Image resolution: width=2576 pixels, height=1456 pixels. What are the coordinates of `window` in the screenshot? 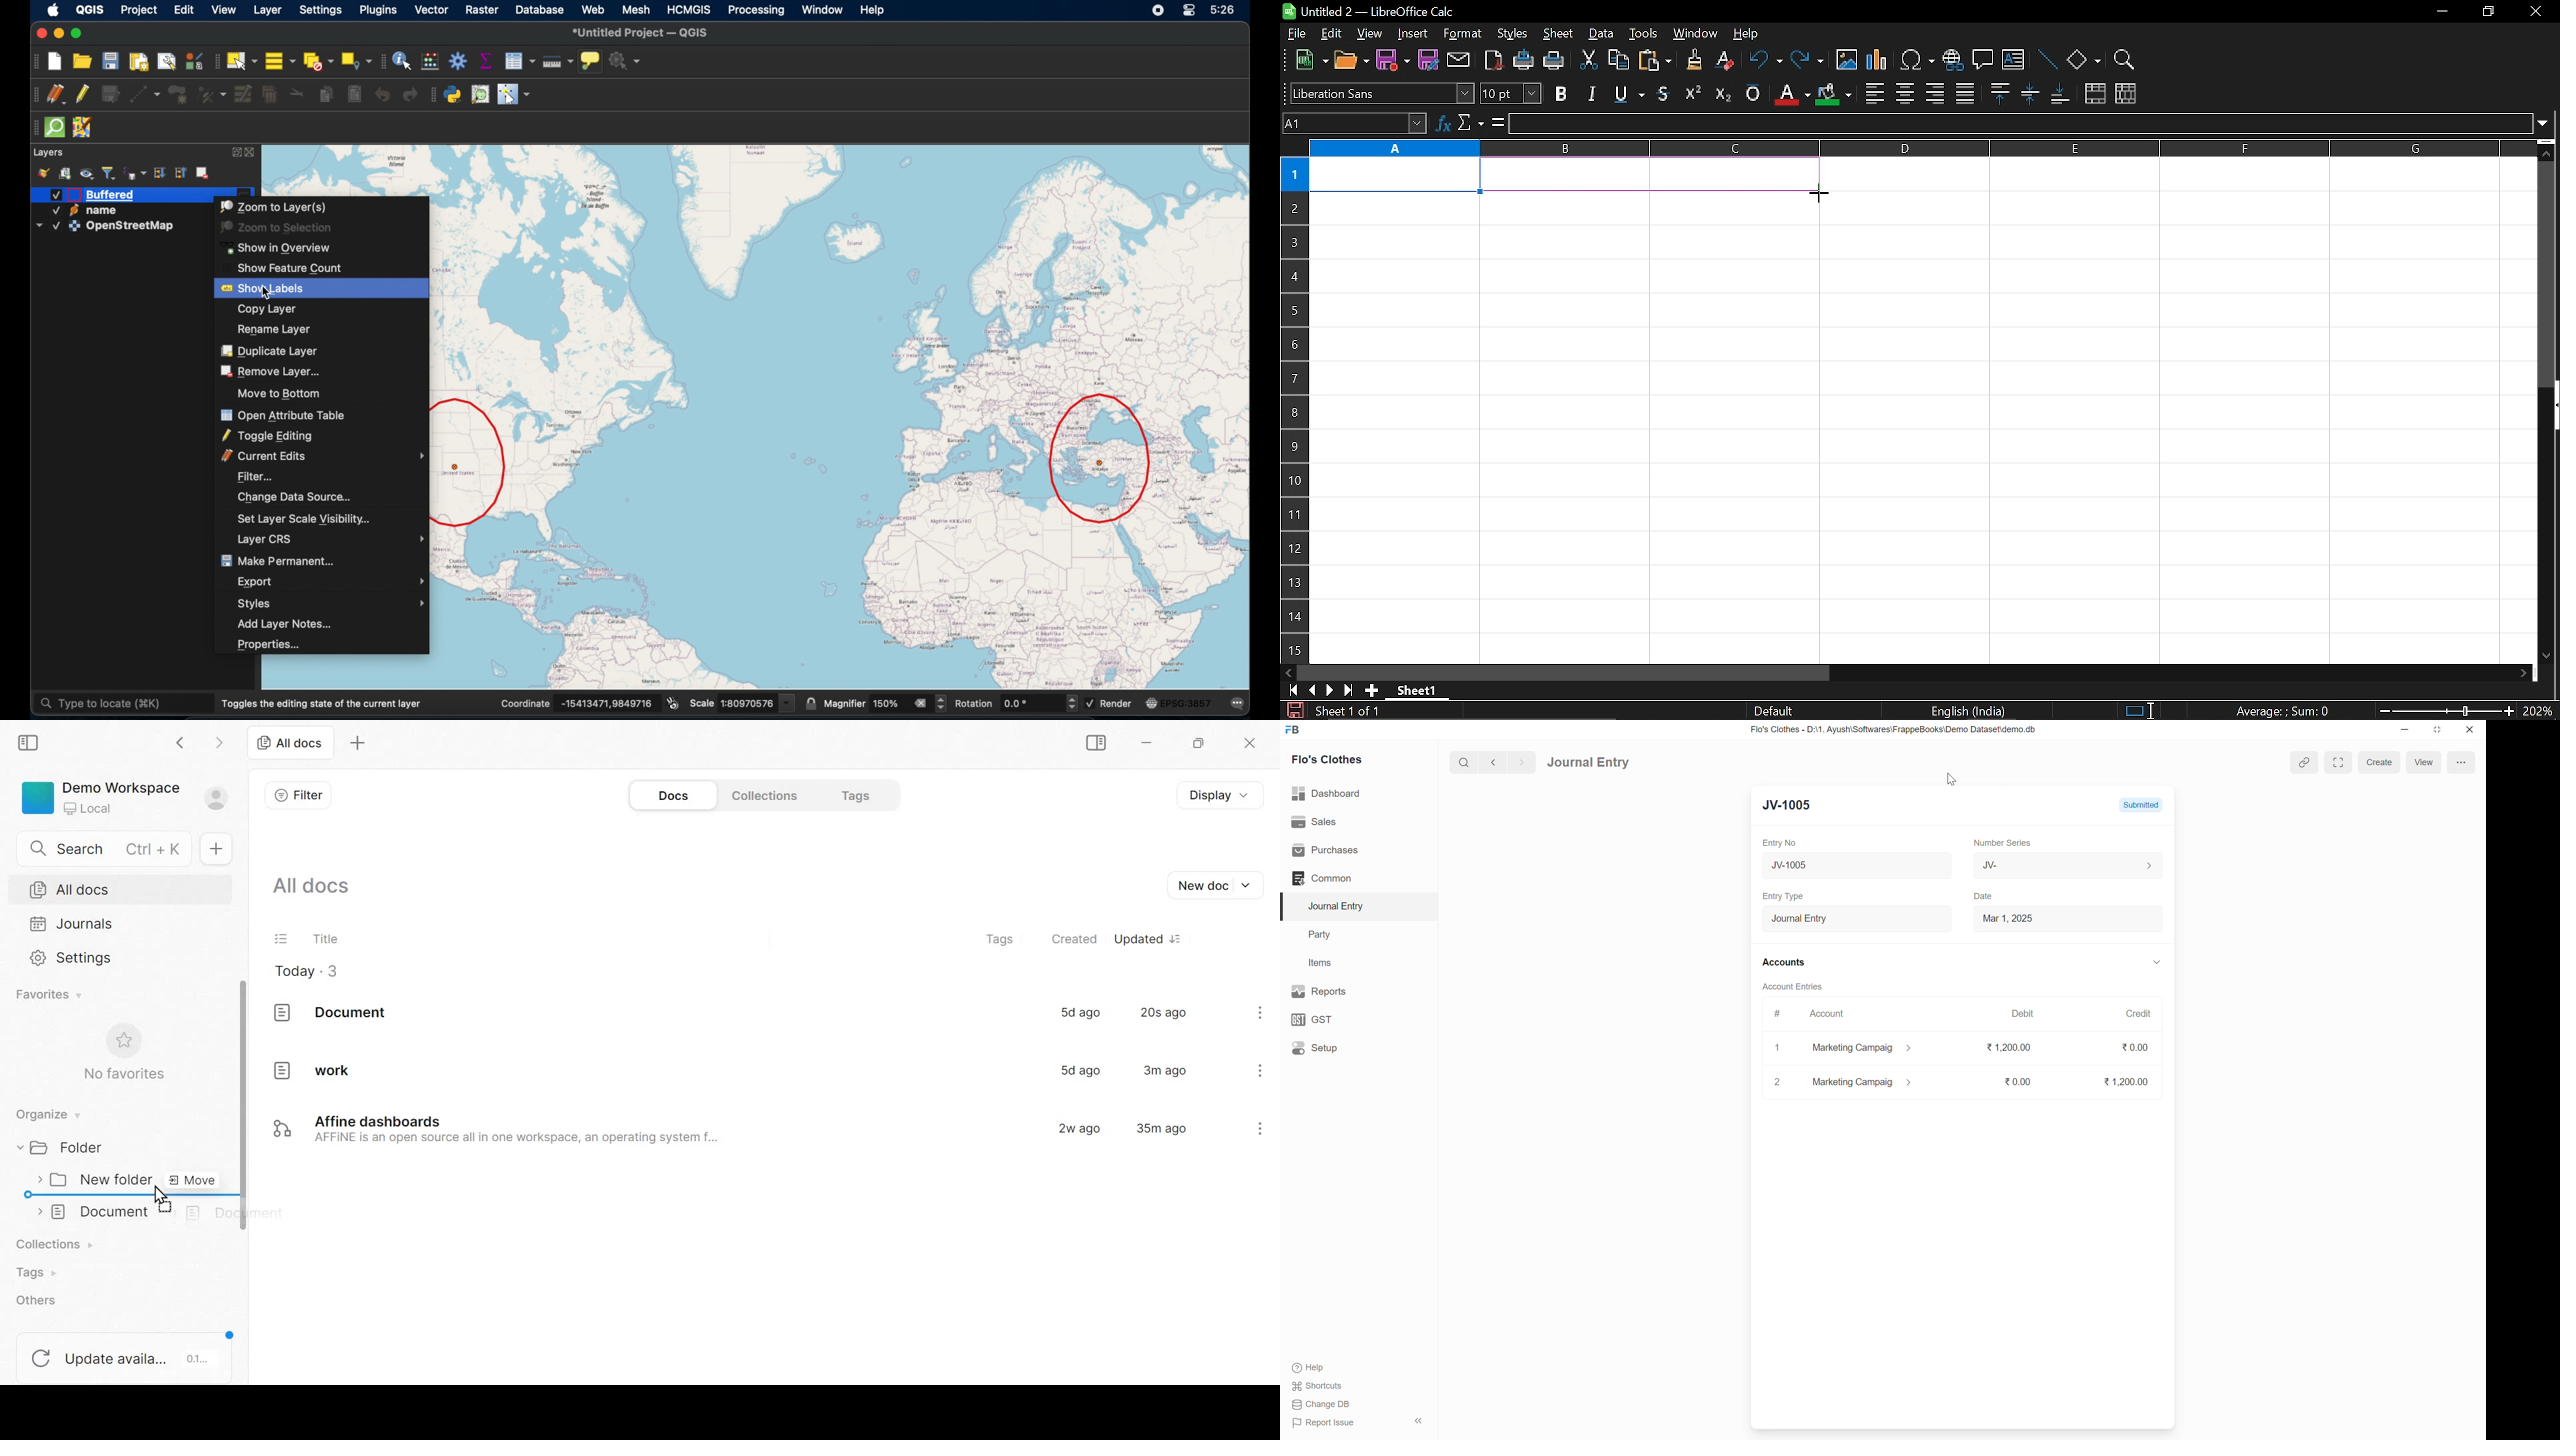 It's located at (1695, 34).